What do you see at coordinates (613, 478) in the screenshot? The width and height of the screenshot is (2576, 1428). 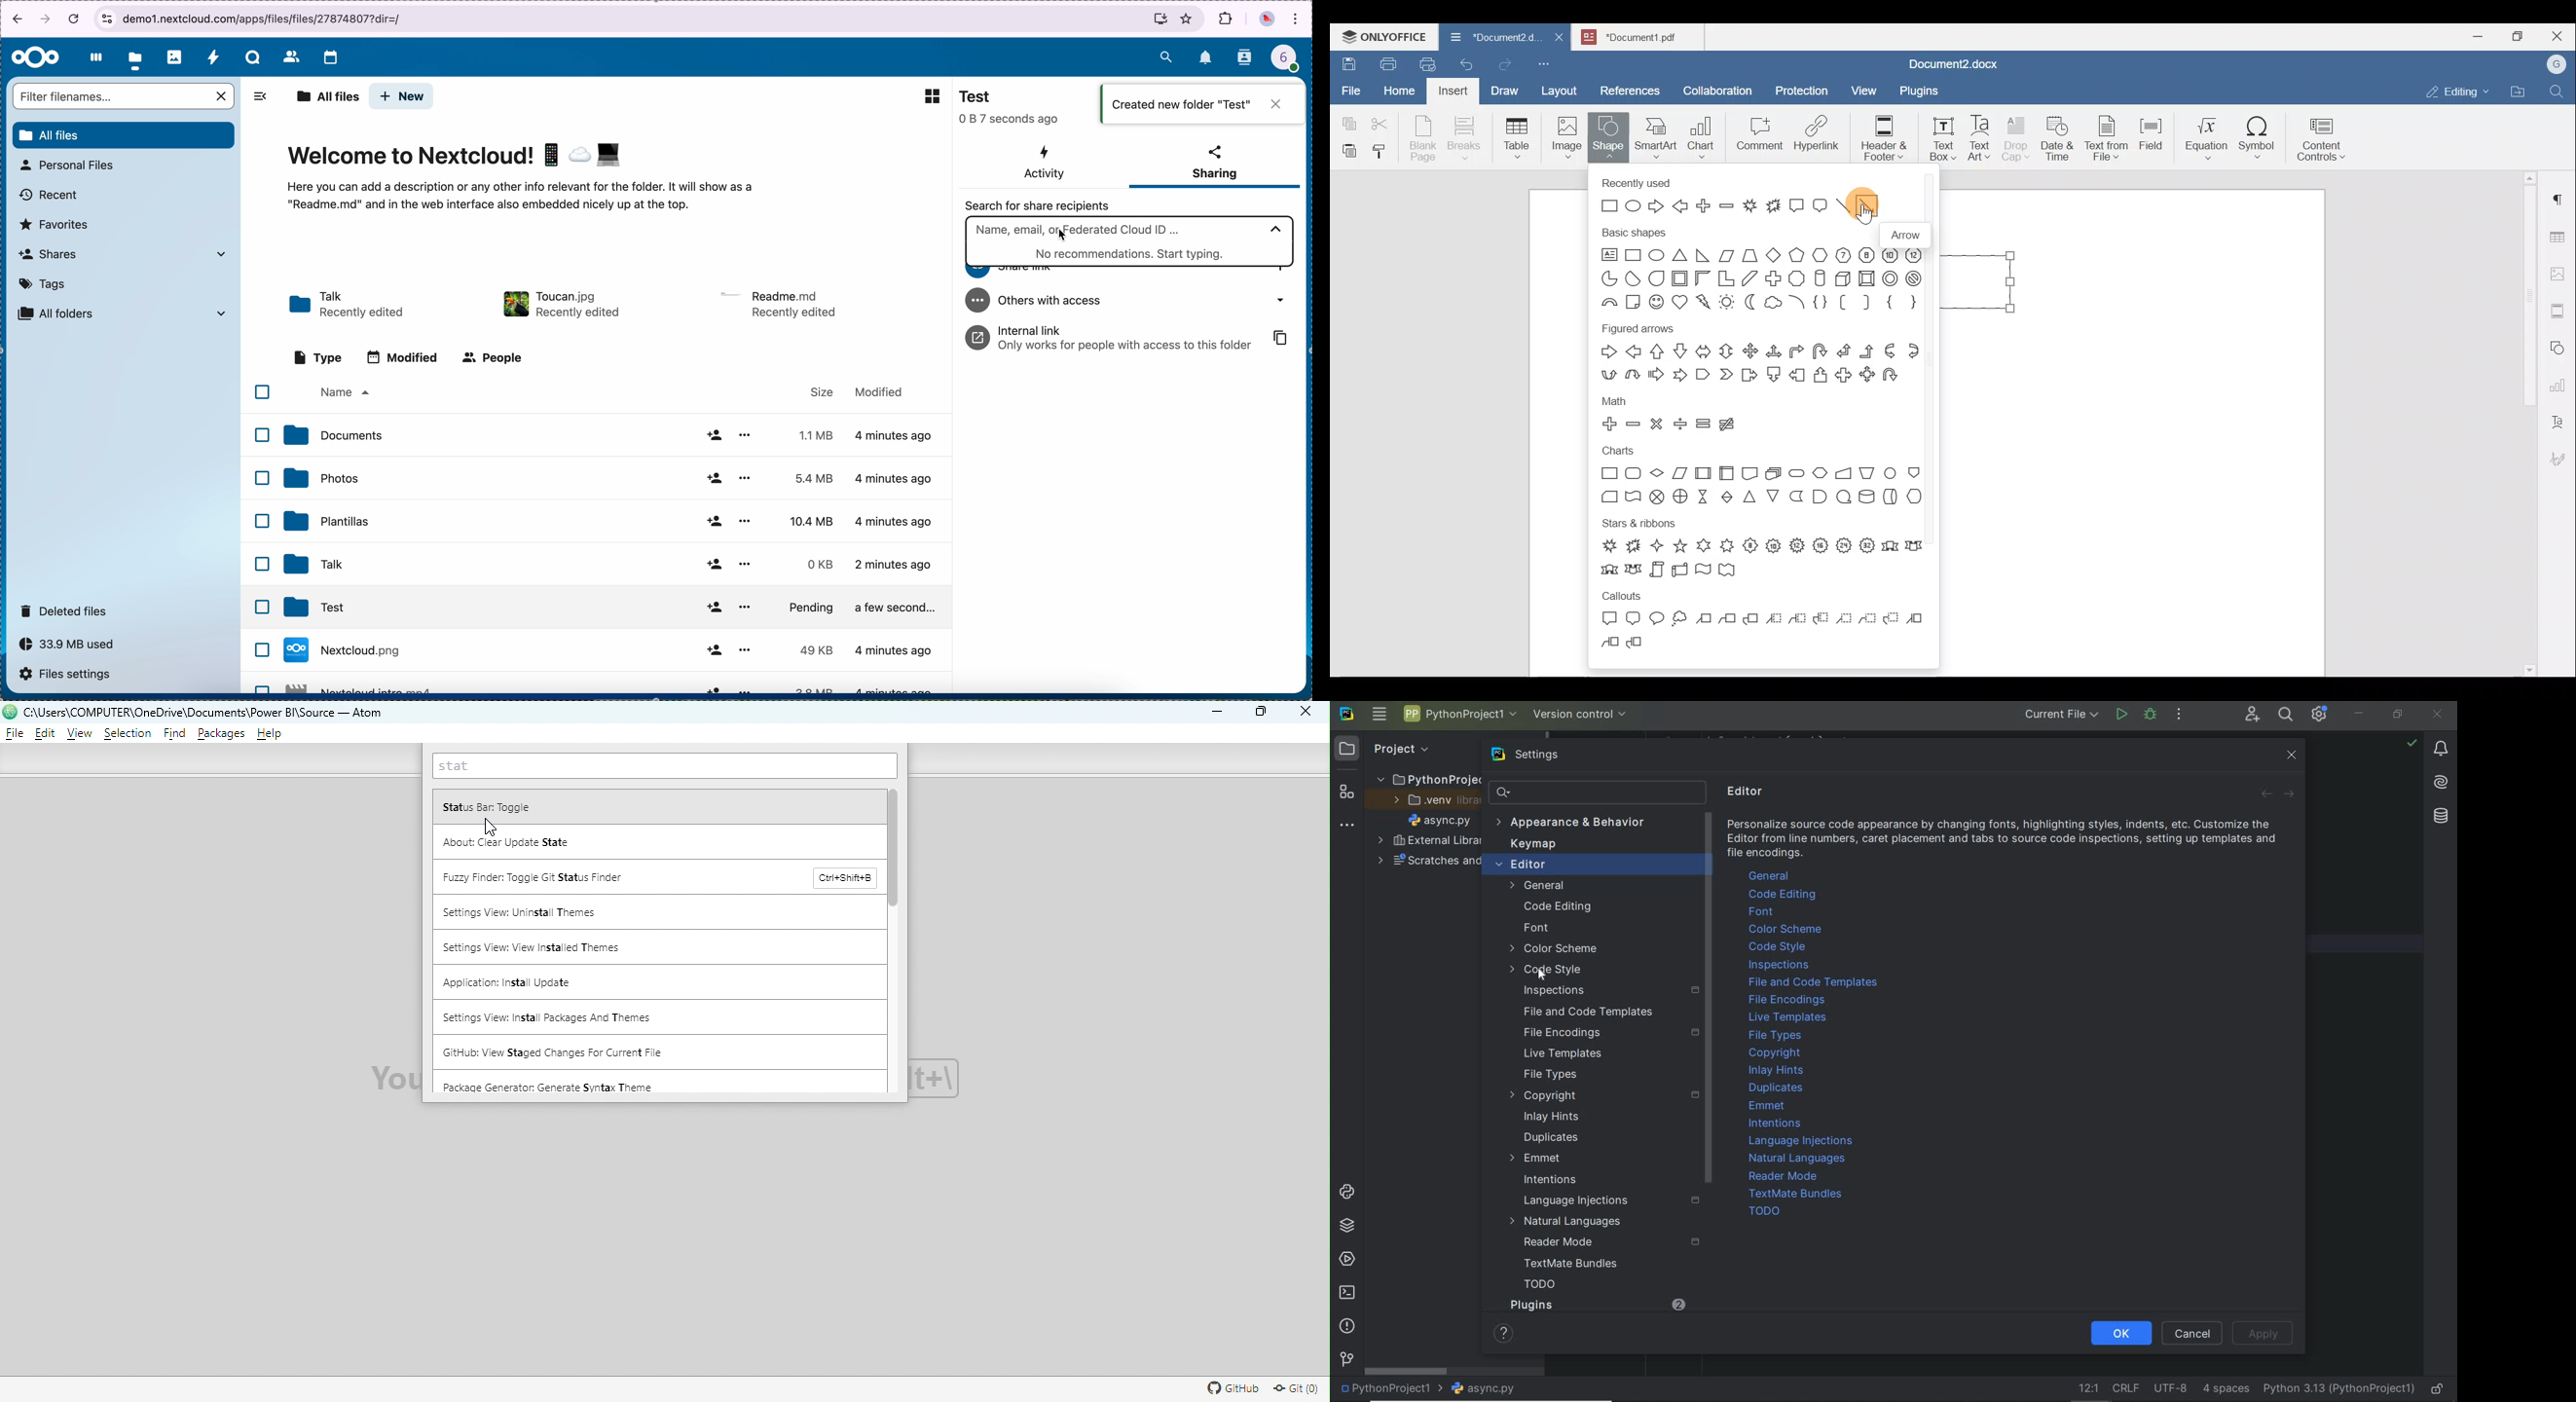 I see `photos folder` at bounding box center [613, 478].